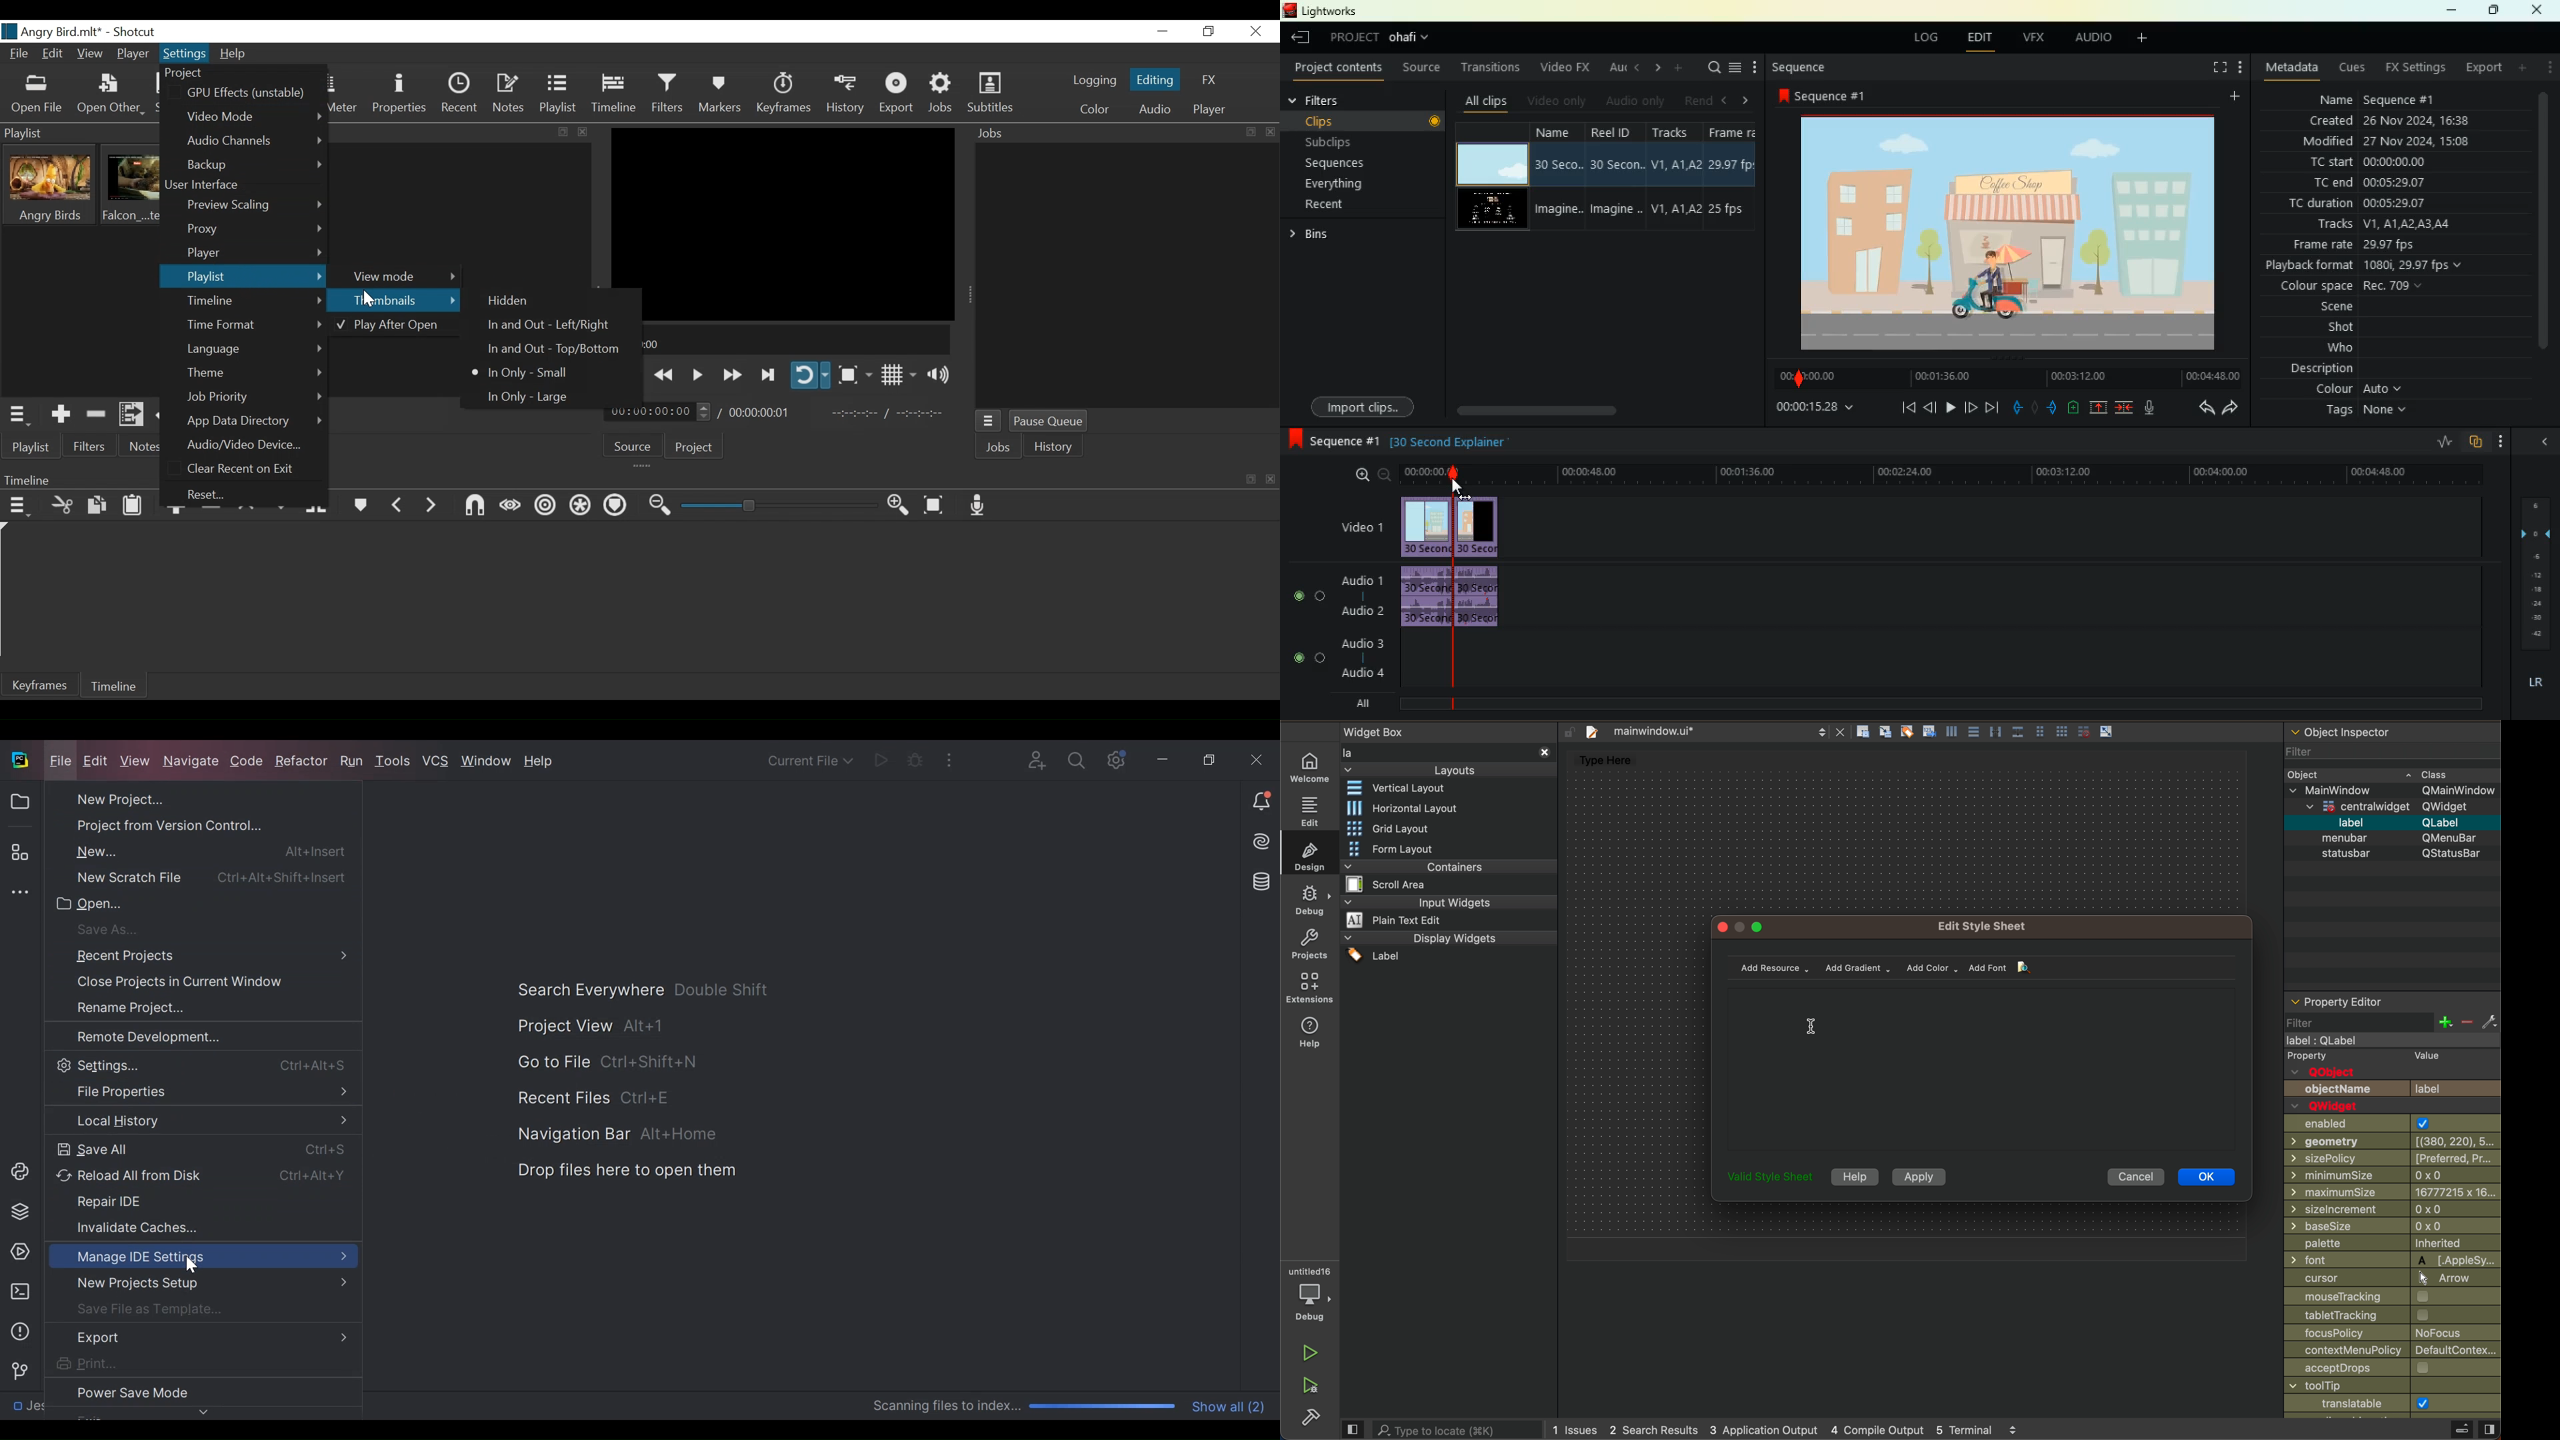 The image size is (2576, 1456). What do you see at coordinates (17, 892) in the screenshot?
I see `More Tool window` at bounding box center [17, 892].